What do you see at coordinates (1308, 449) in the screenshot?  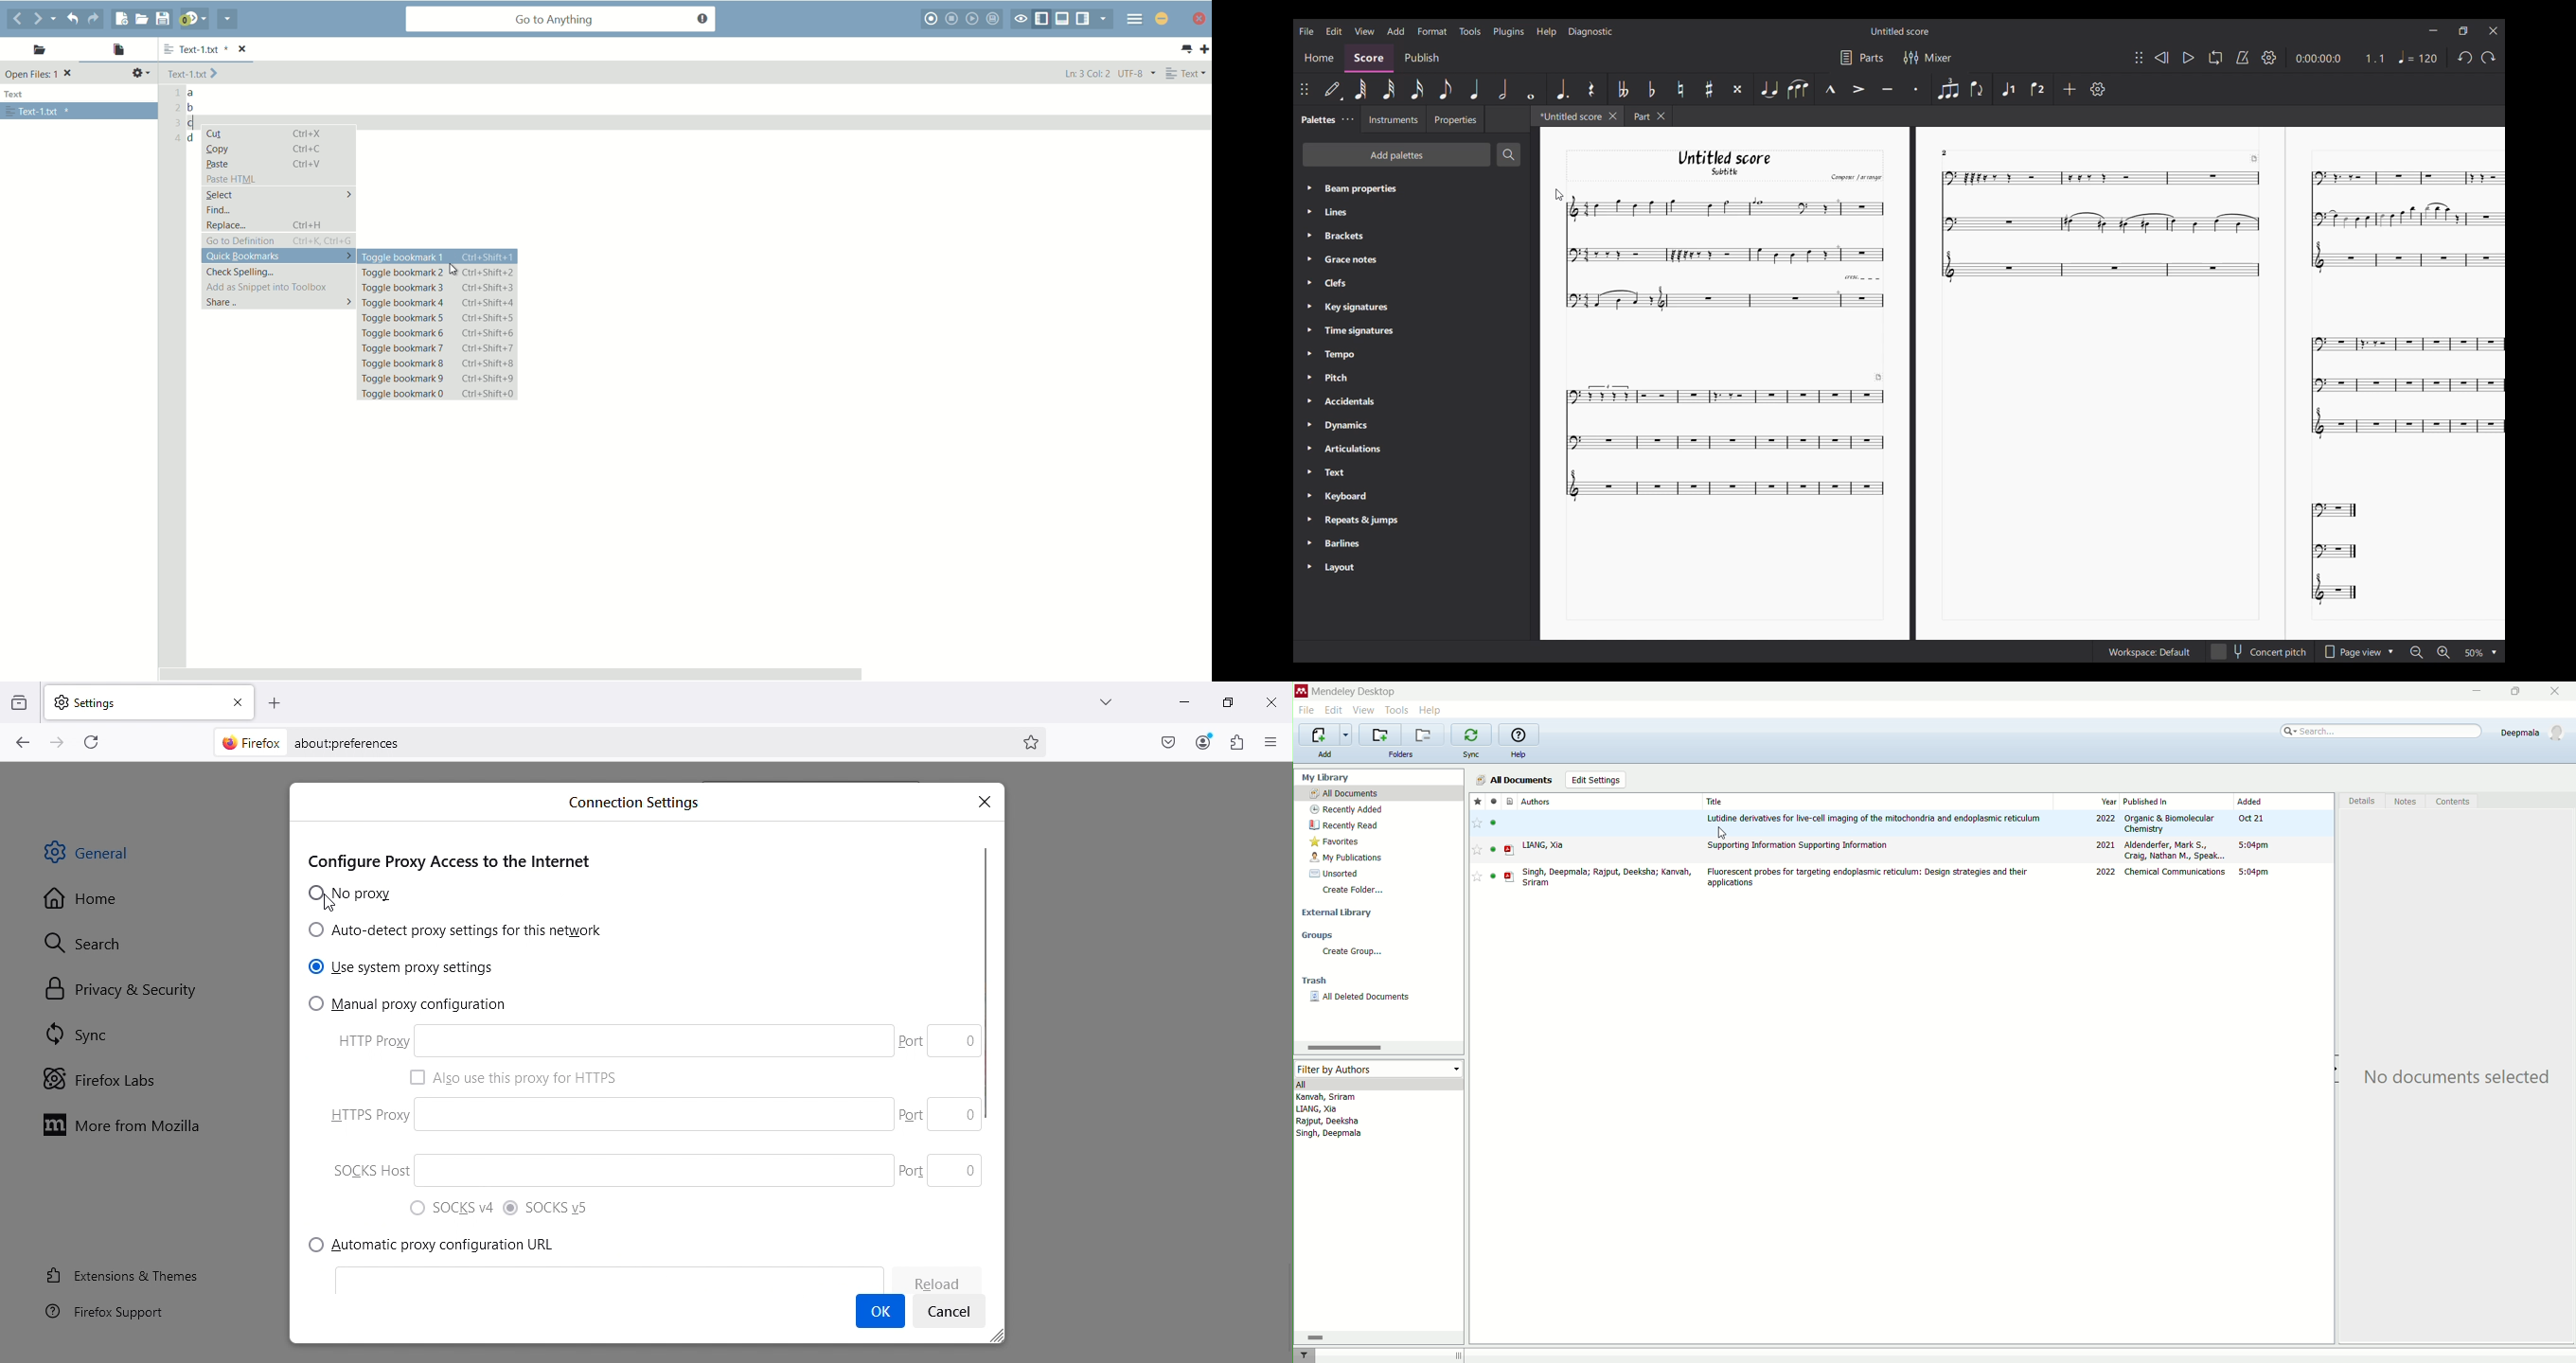 I see `` at bounding box center [1308, 449].